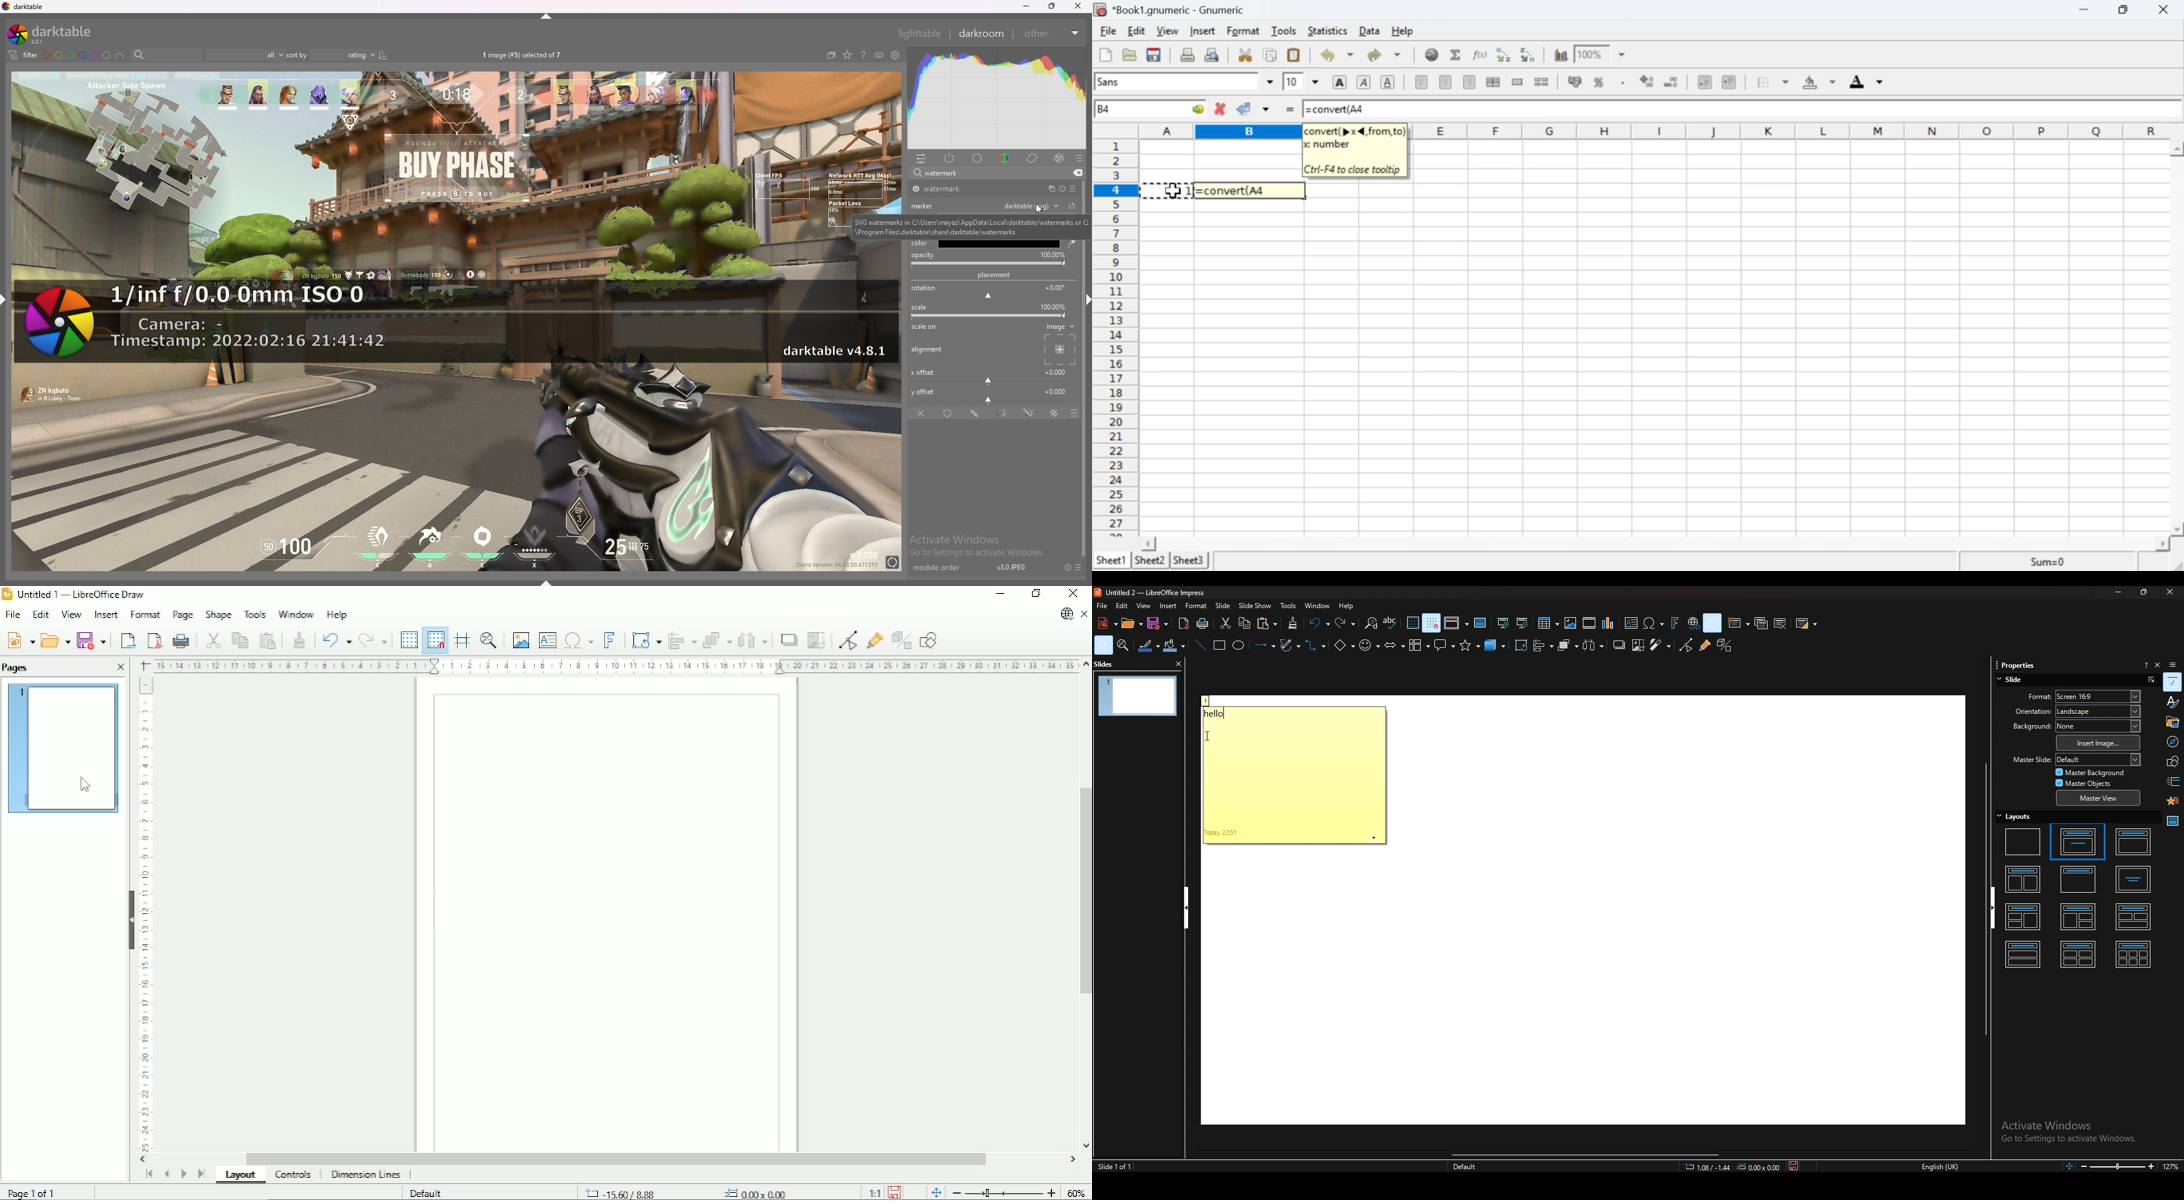 The image size is (2184, 1204). Describe the element at coordinates (976, 414) in the screenshot. I see `drawn mask` at that location.